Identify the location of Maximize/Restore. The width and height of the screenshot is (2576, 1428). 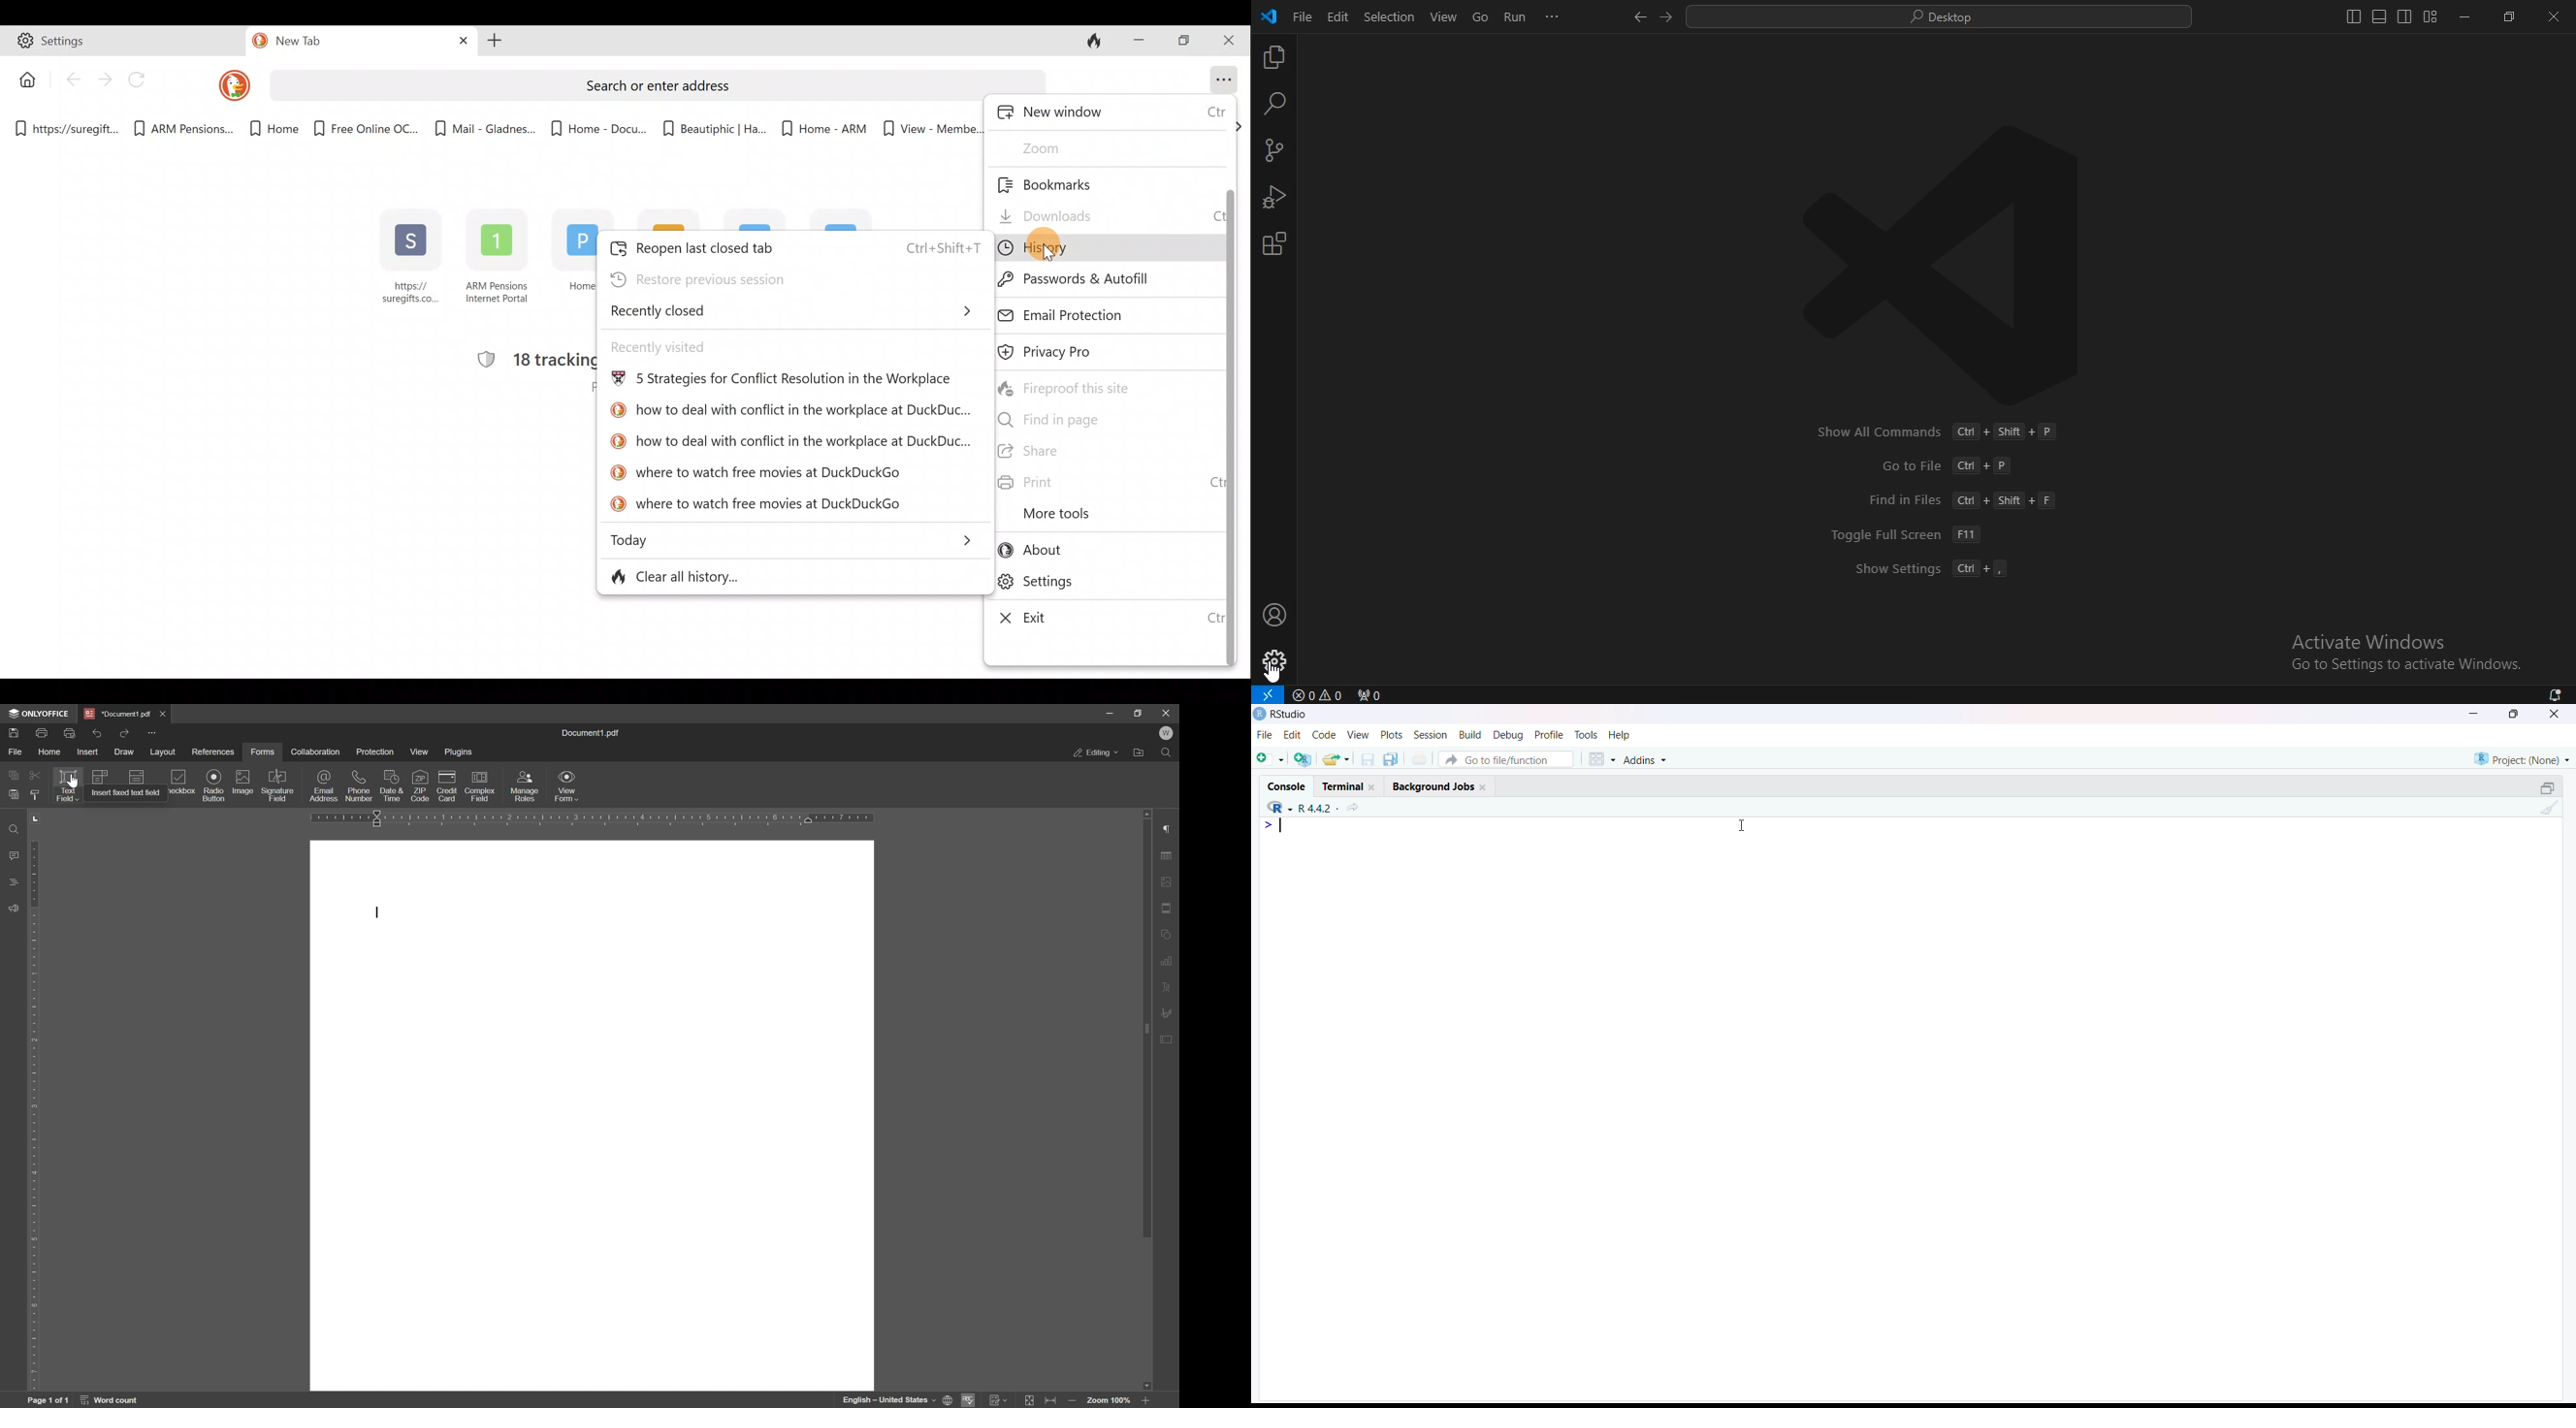
(2547, 787).